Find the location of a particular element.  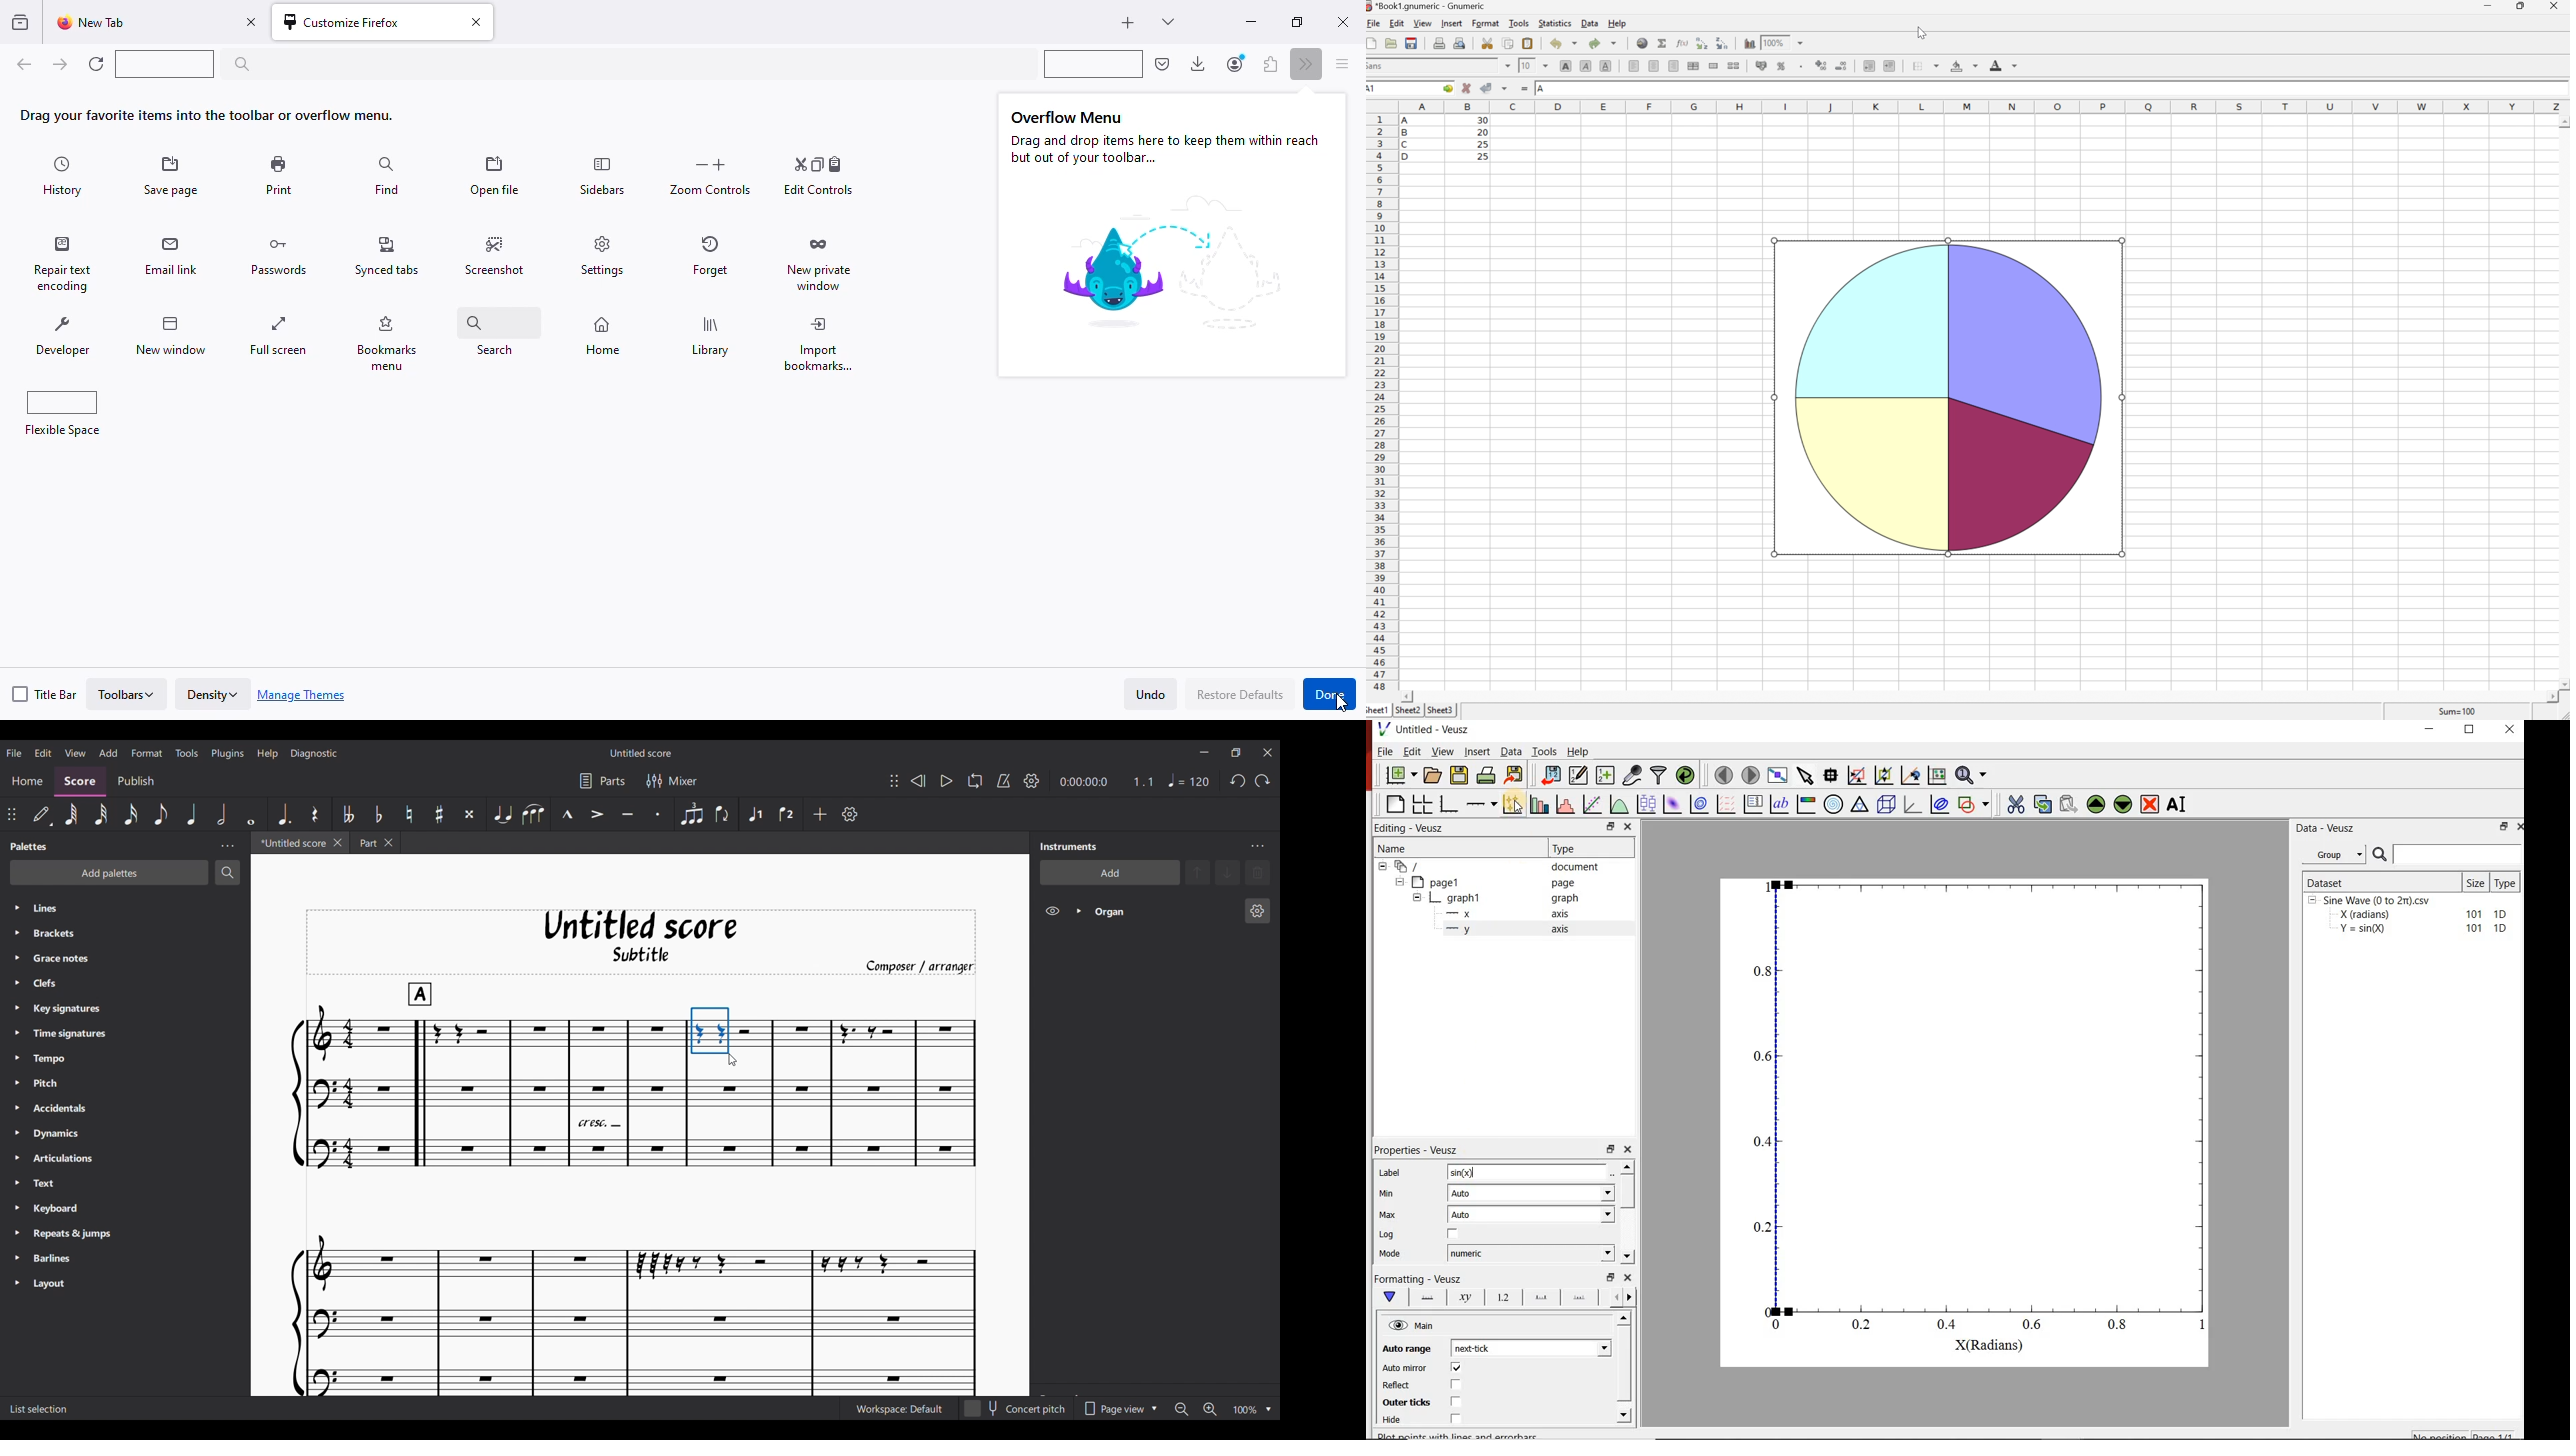

Group is located at coordinates (2338, 854).